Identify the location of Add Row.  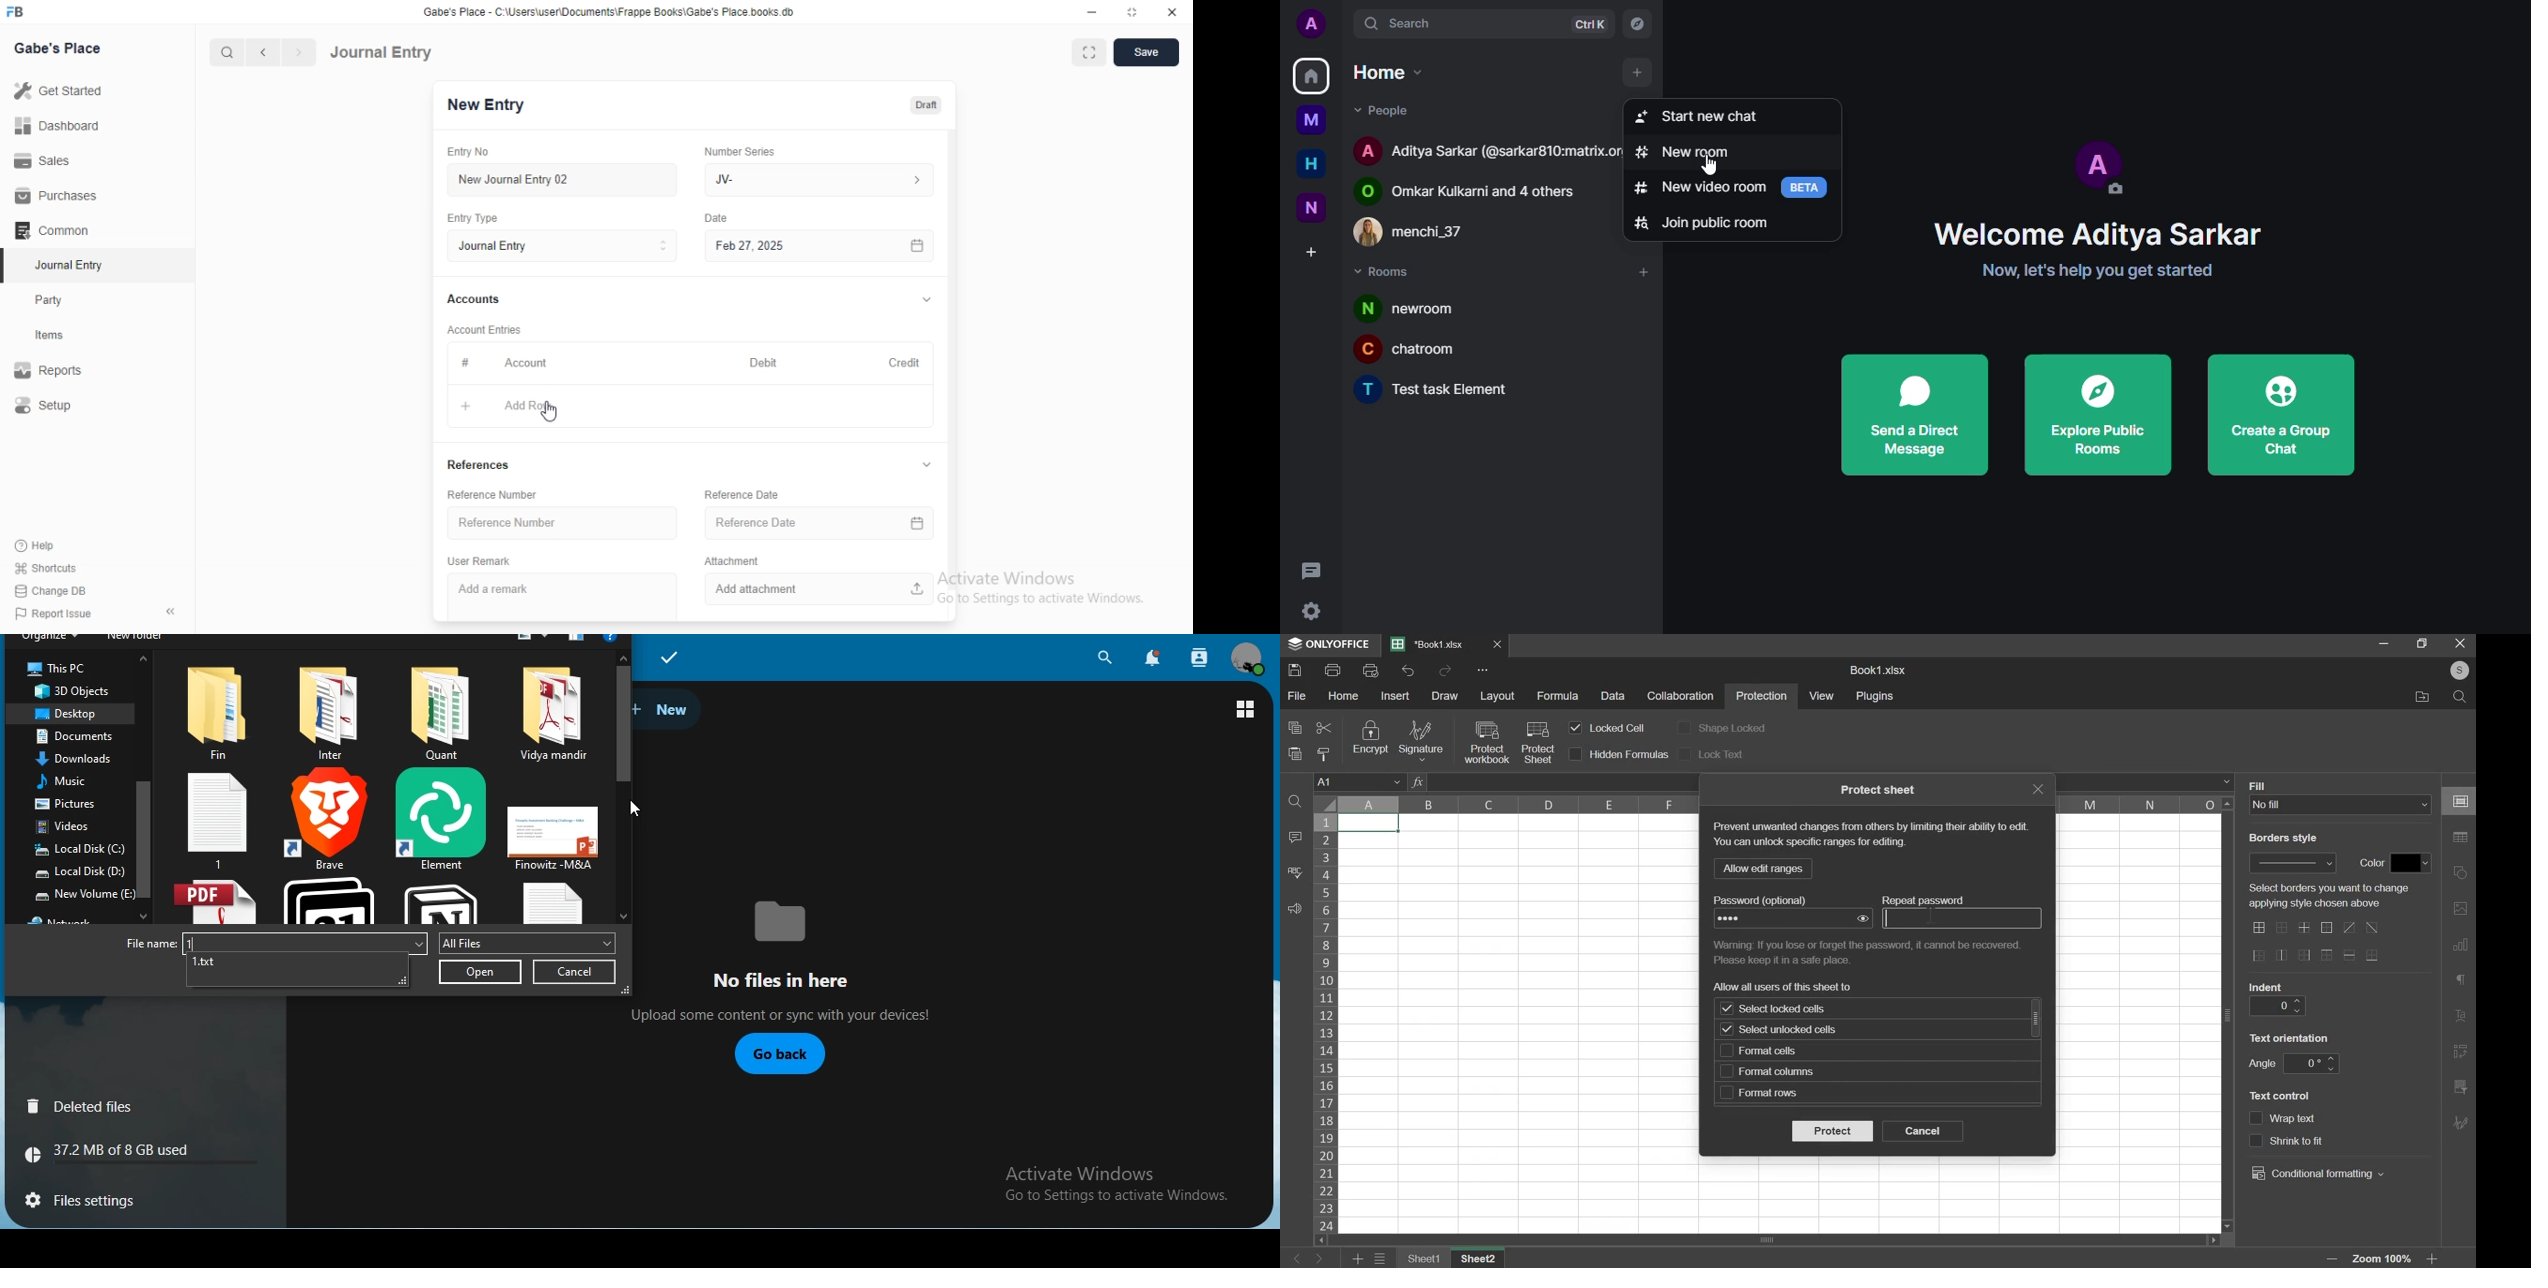
(532, 406).